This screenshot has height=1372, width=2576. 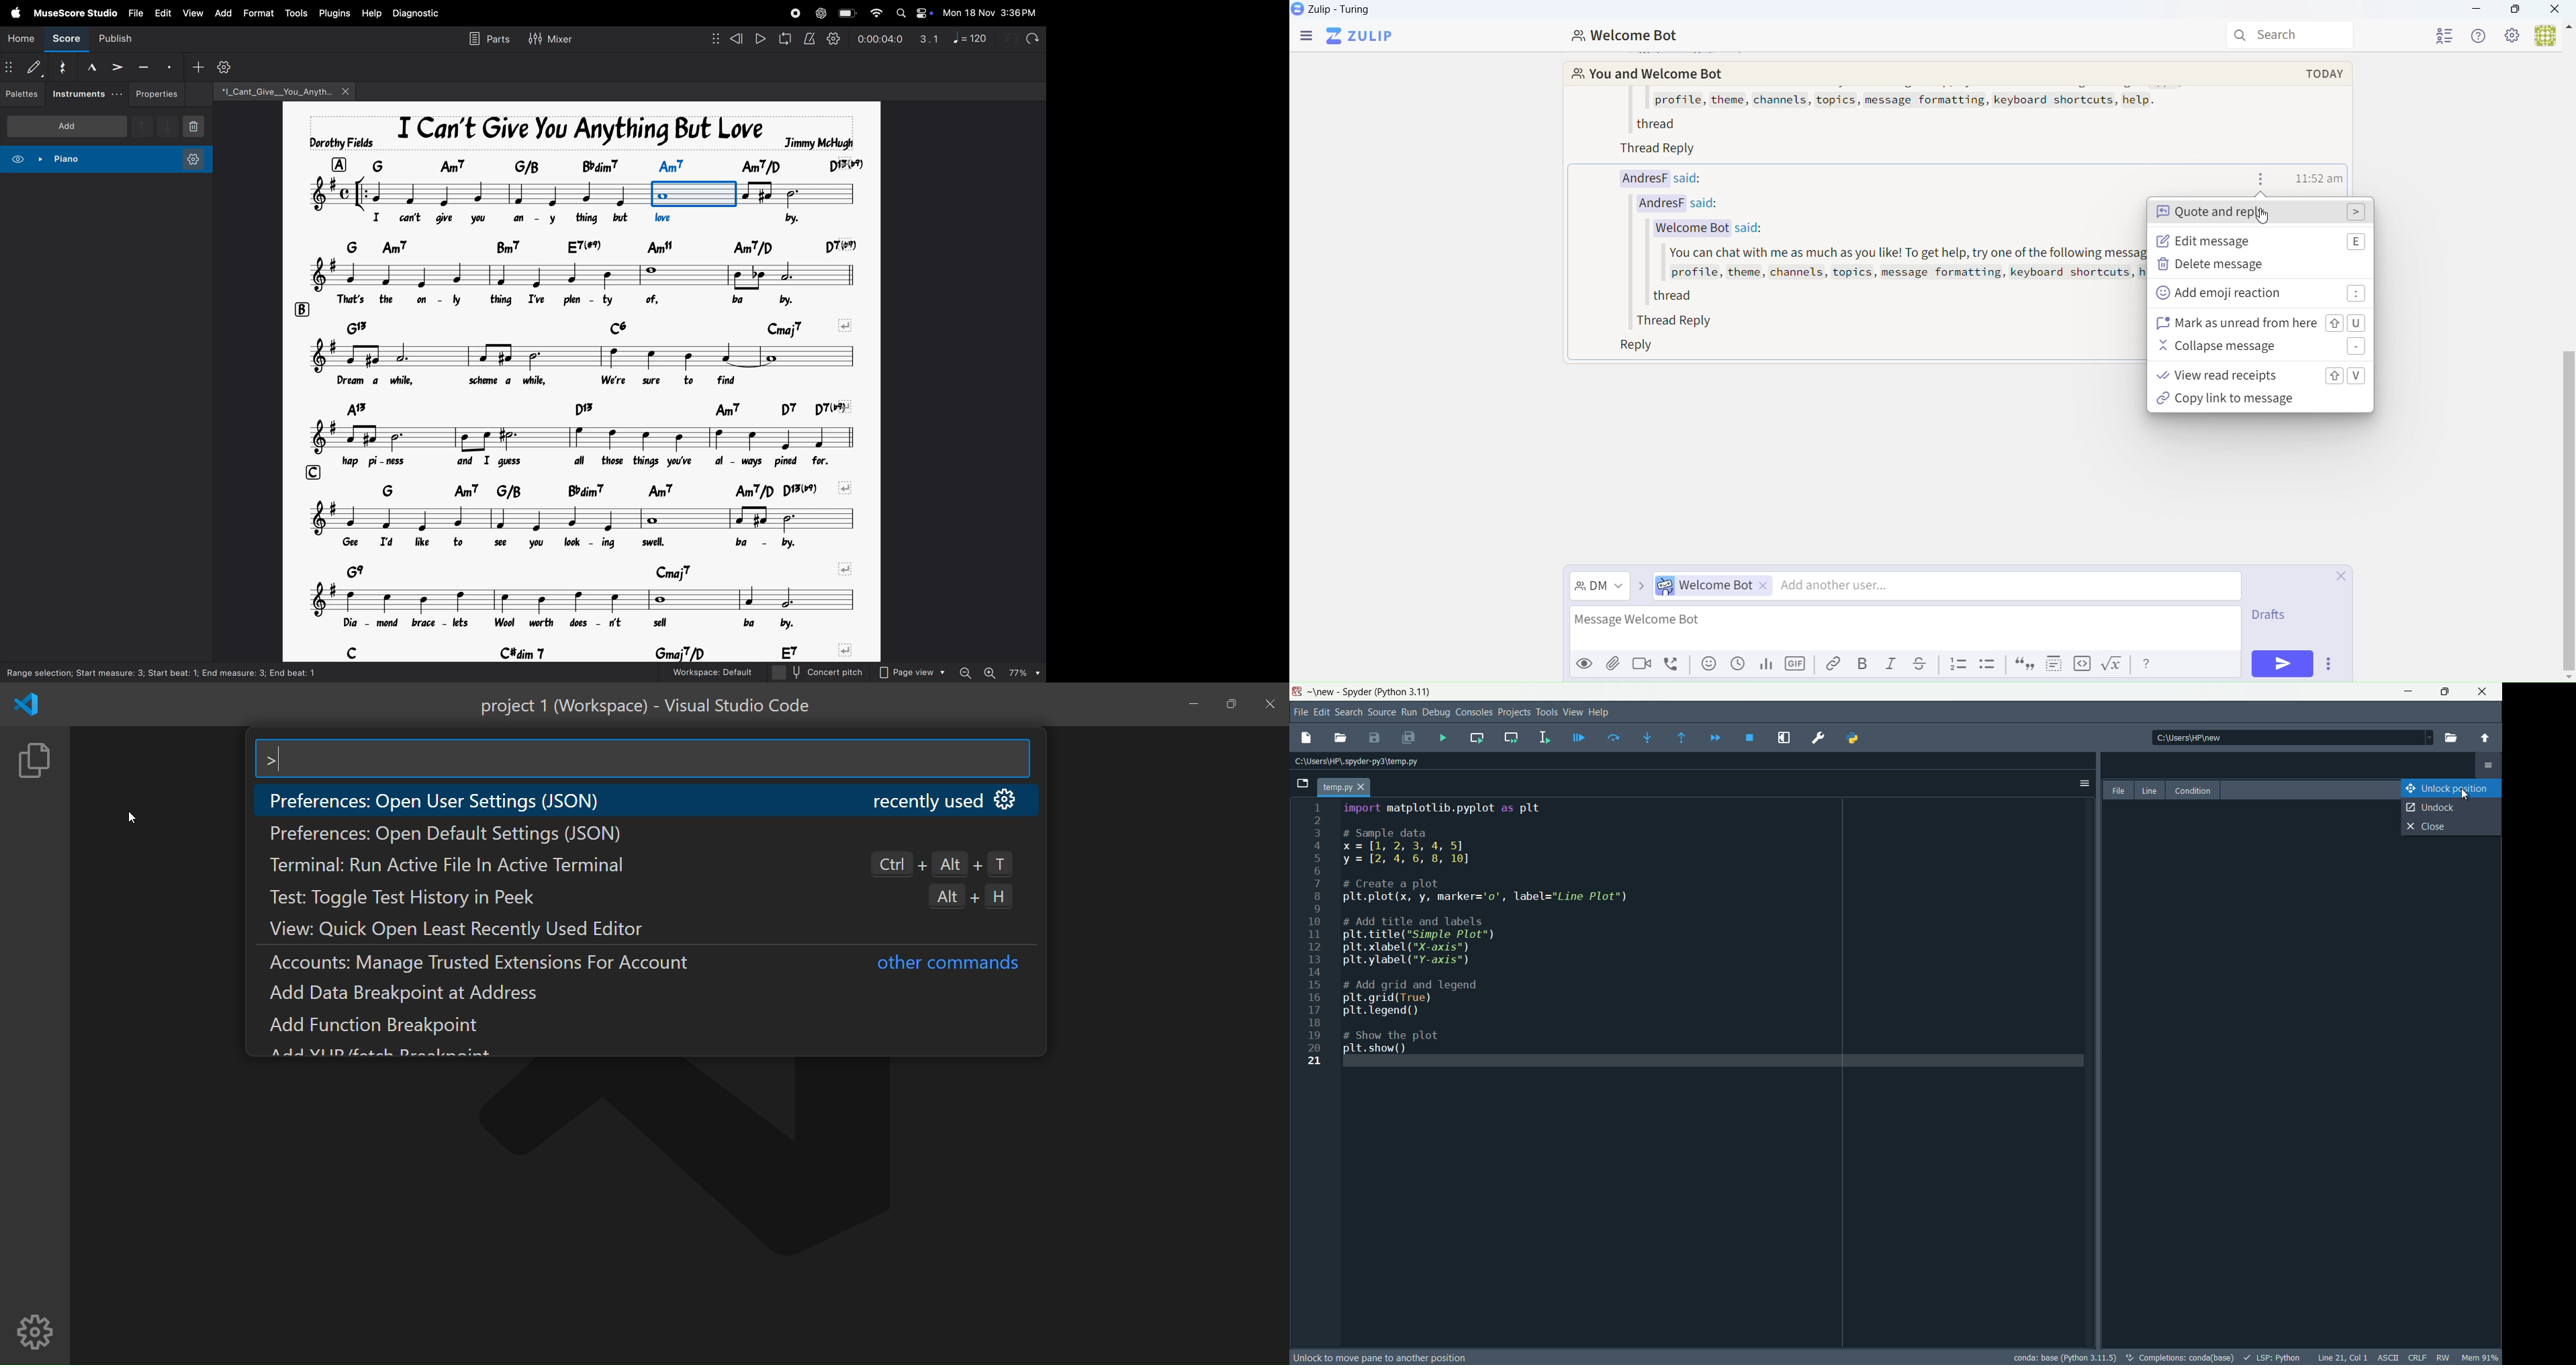 I want to click on Thread Reply, so click(x=1664, y=151).